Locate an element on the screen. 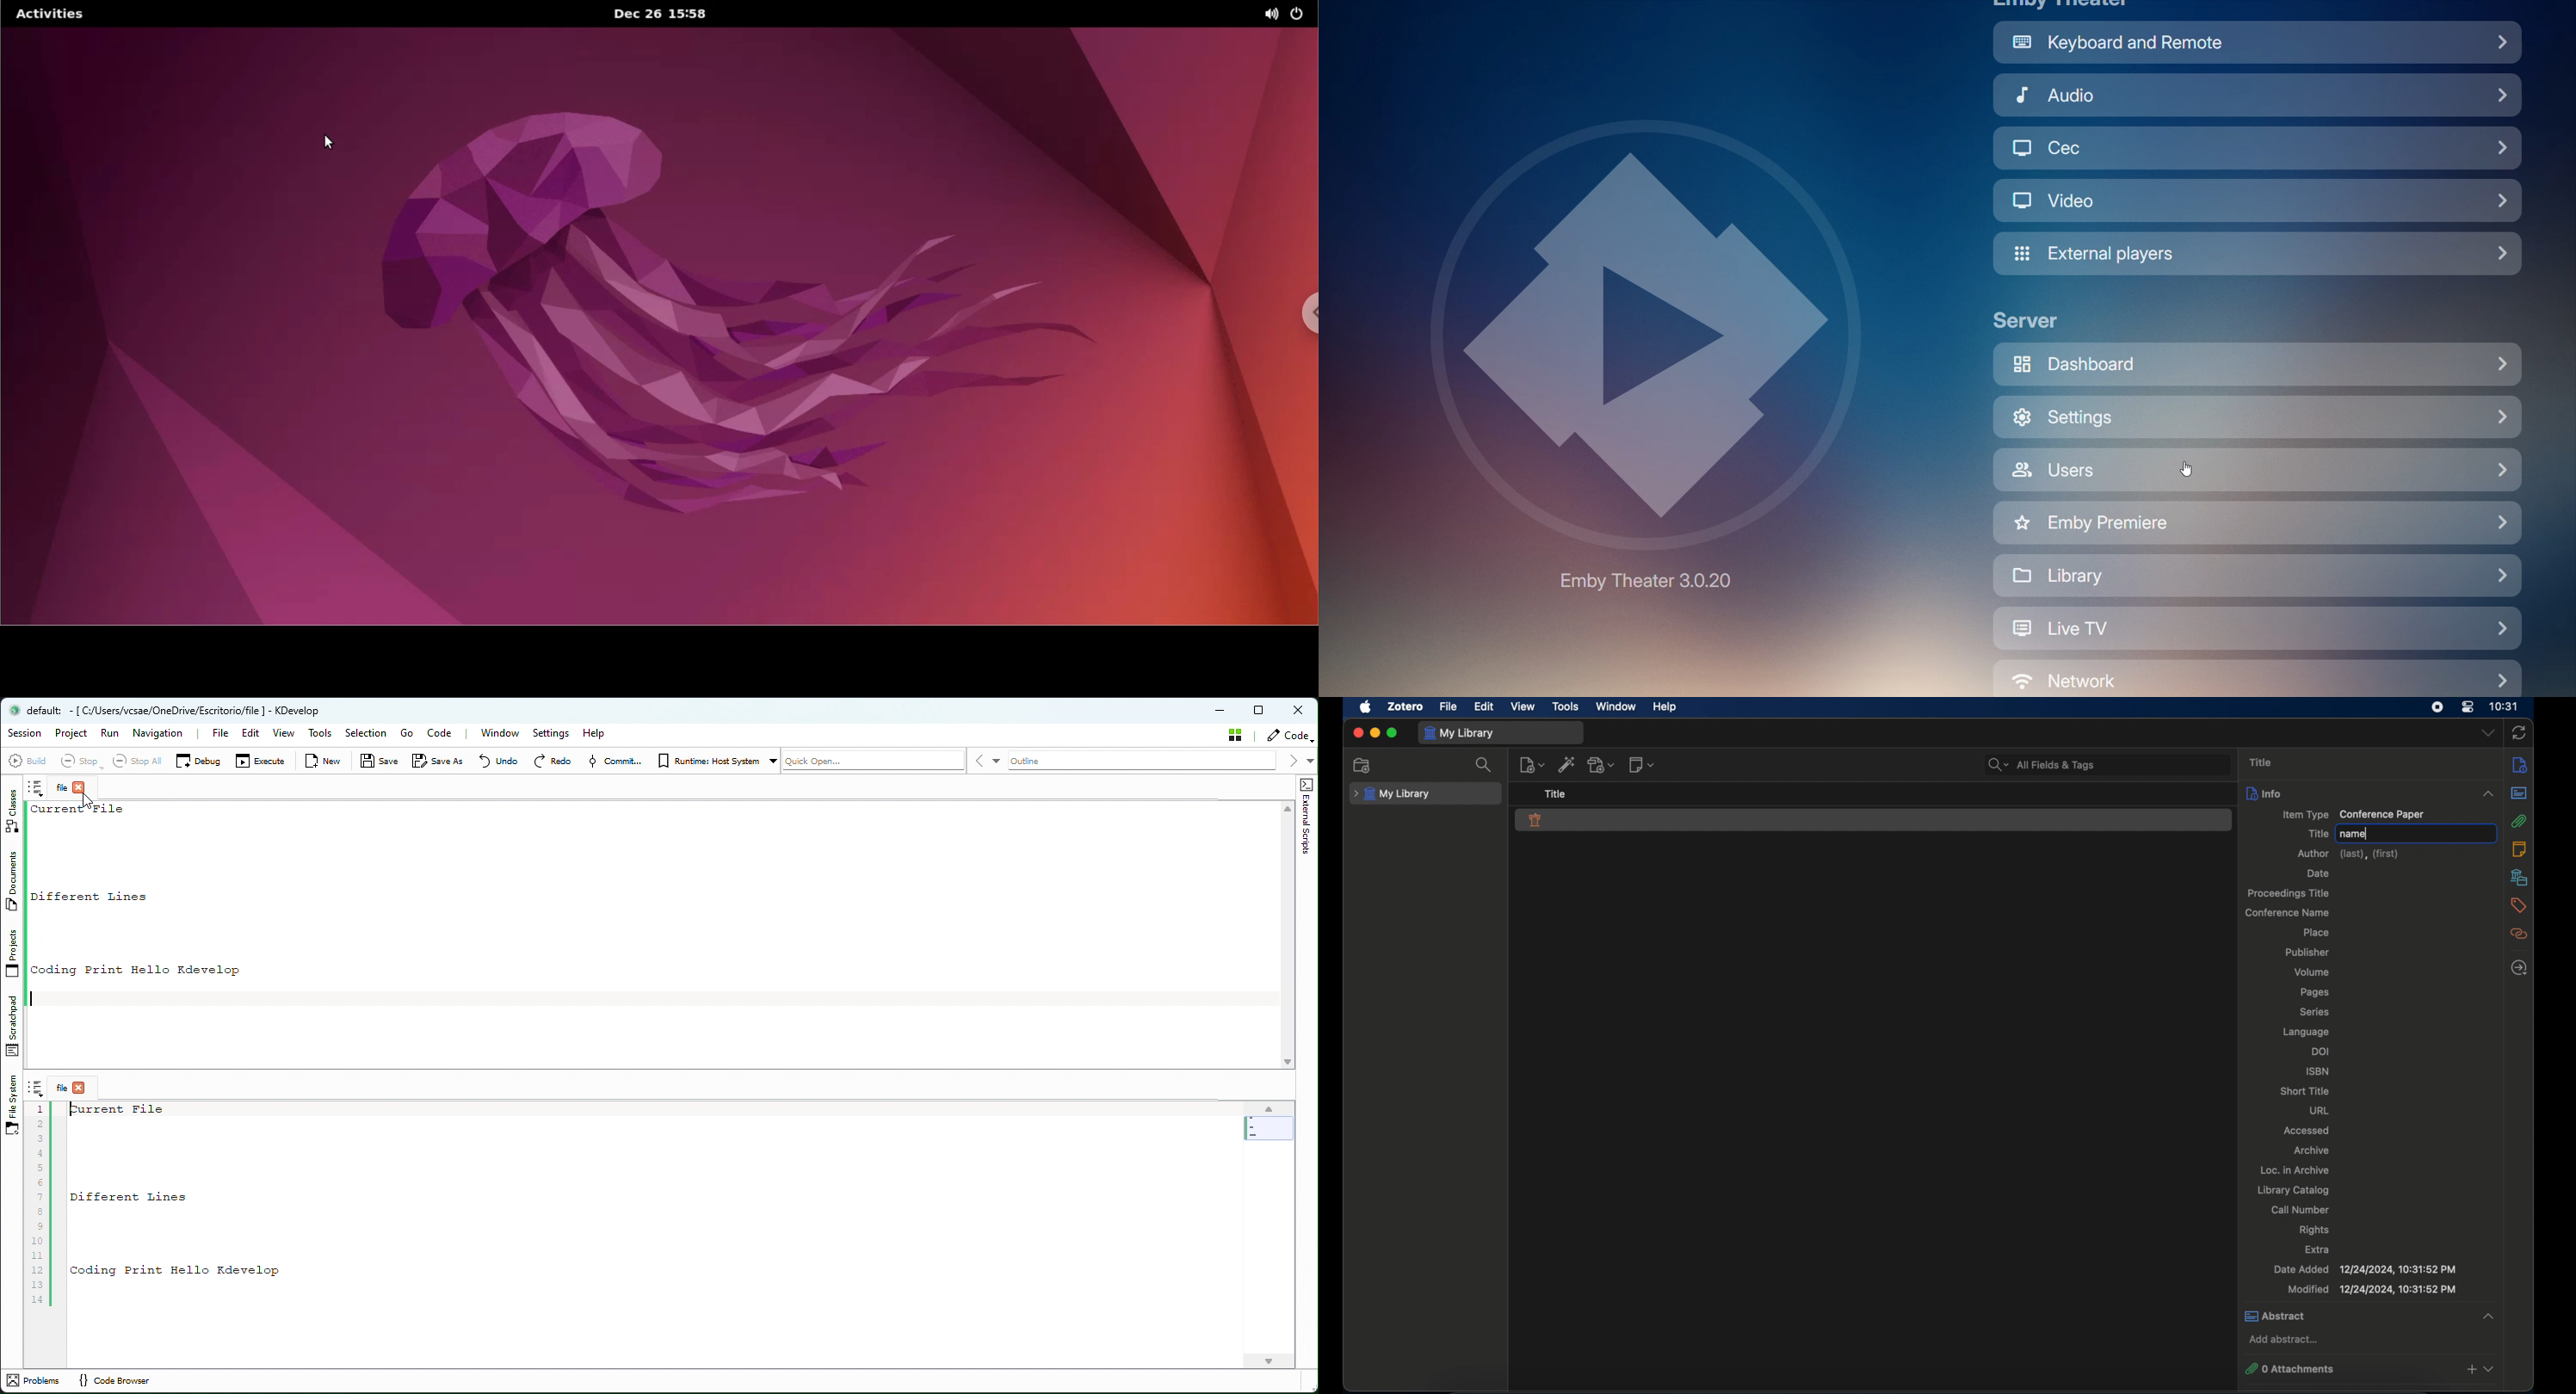 Image resolution: width=2576 pixels, height=1400 pixels. minimize is located at coordinates (1374, 733).